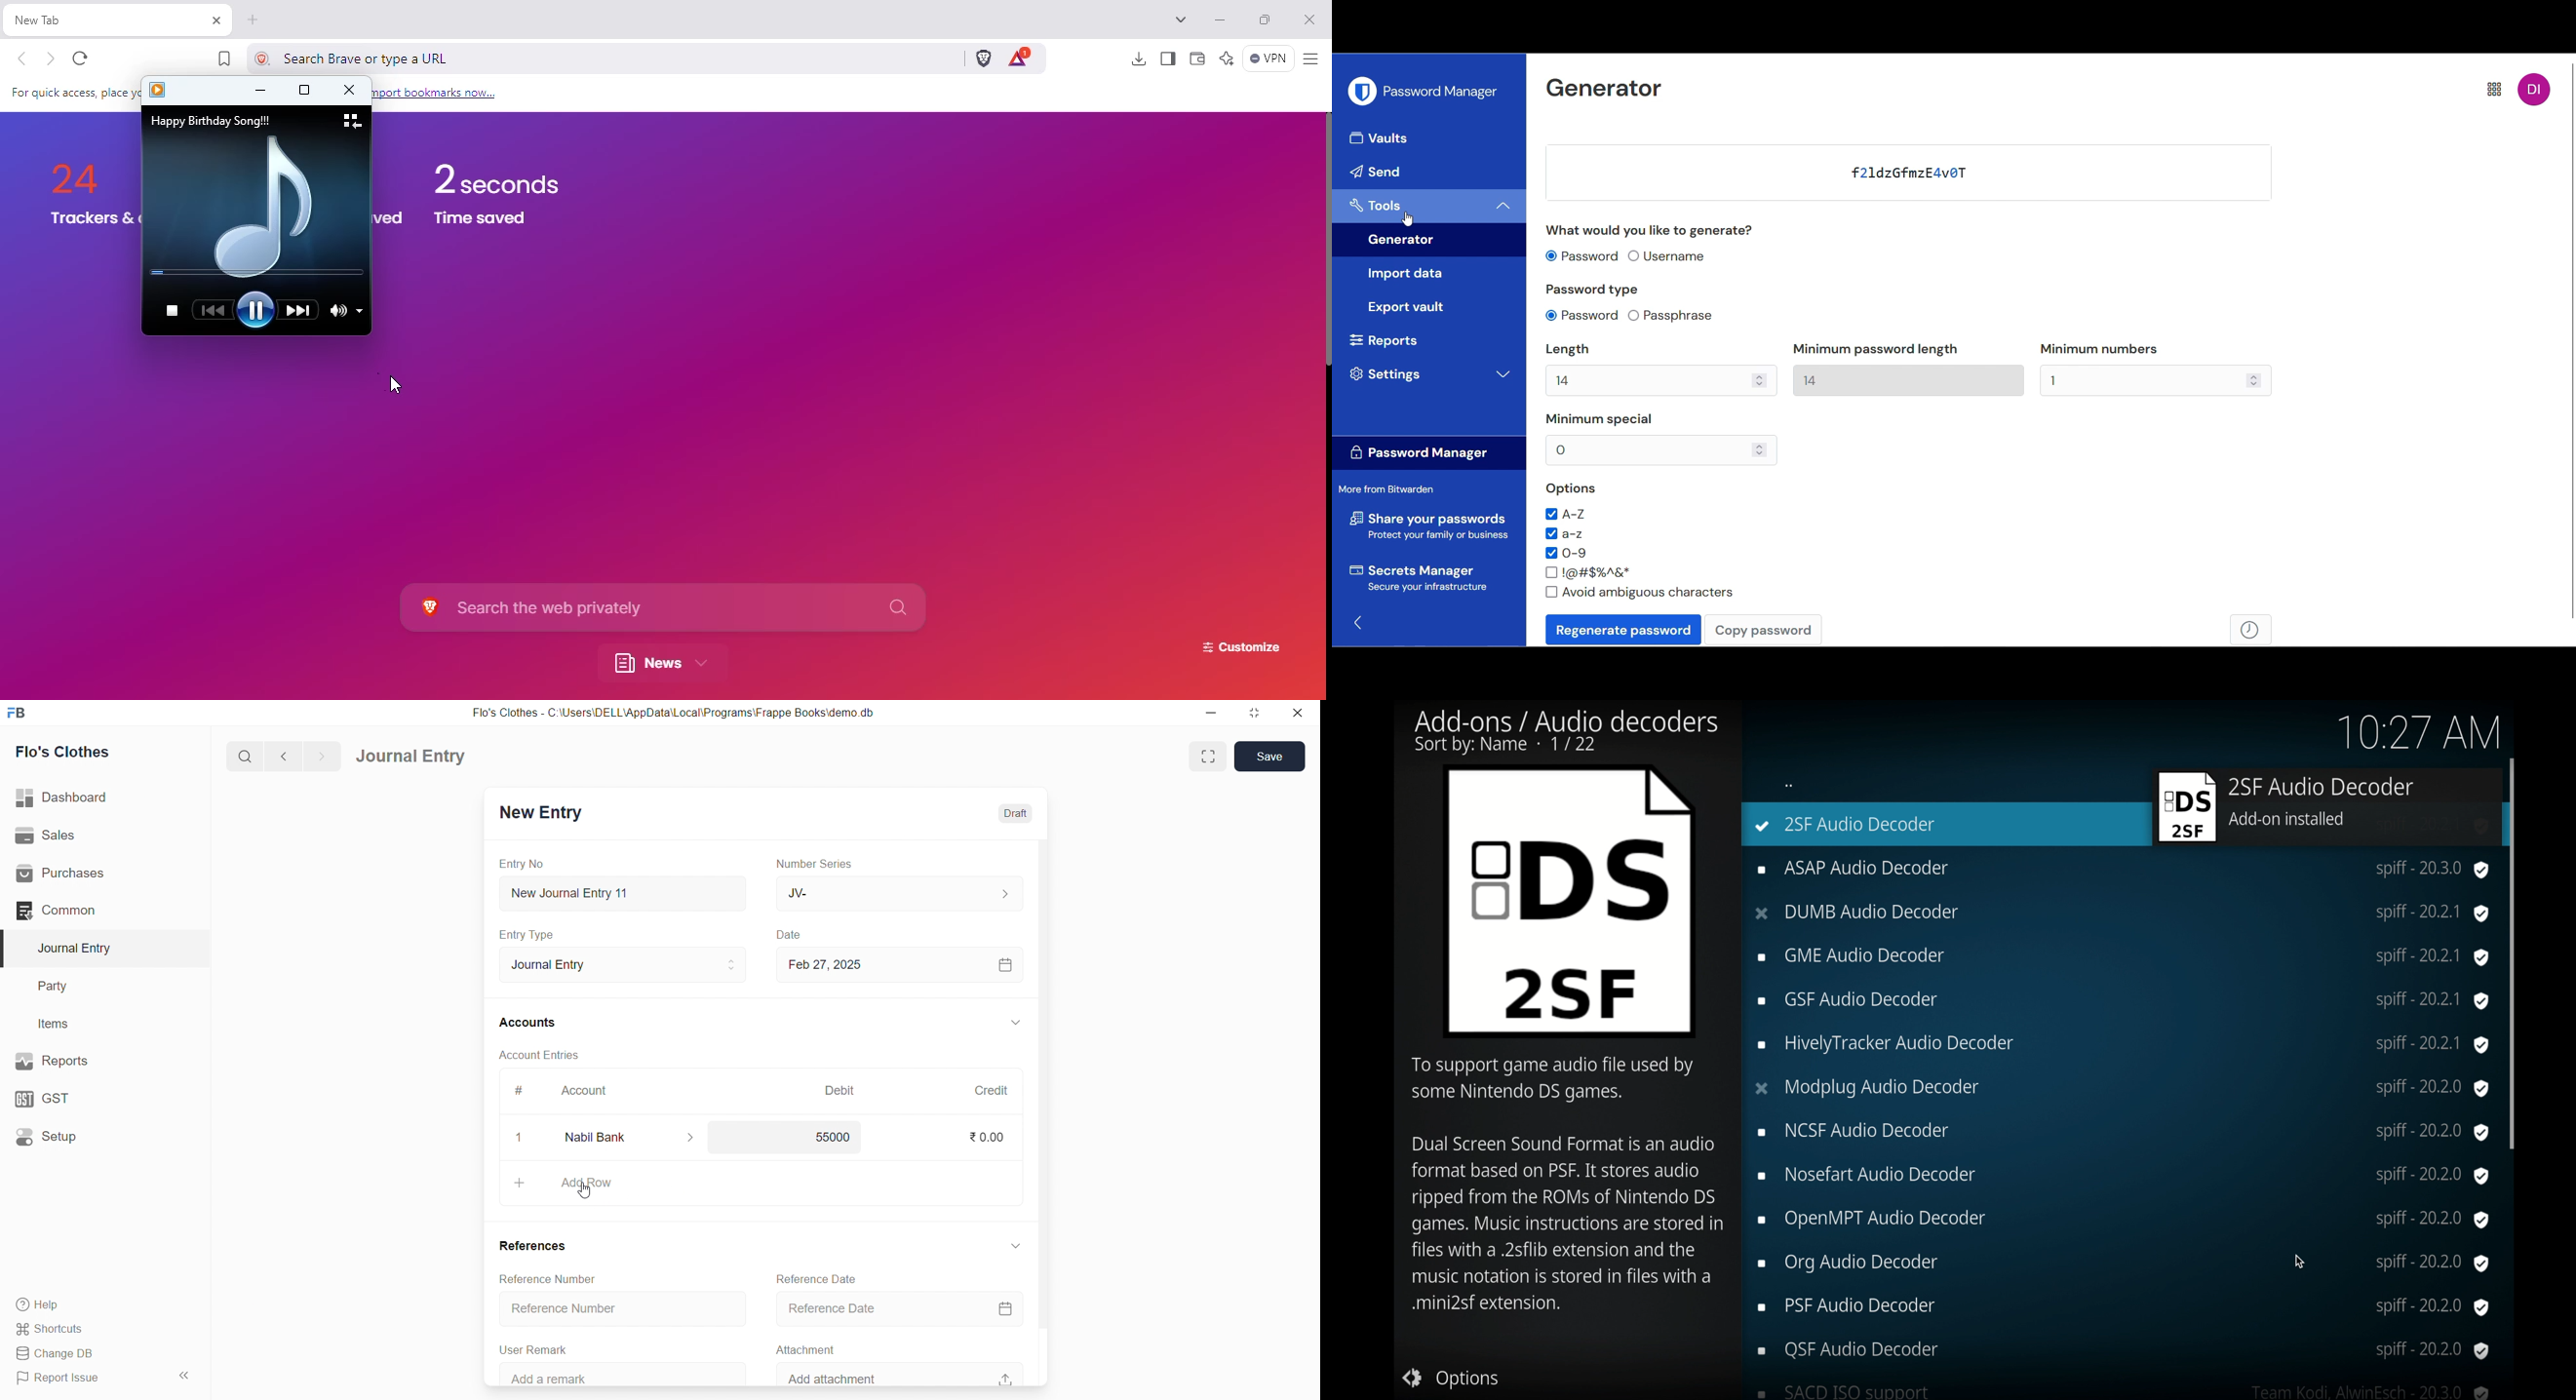 Image resolution: width=2576 pixels, height=1400 pixels. Describe the element at coordinates (1668, 256) in the screenshot. I see `Username` at that location.